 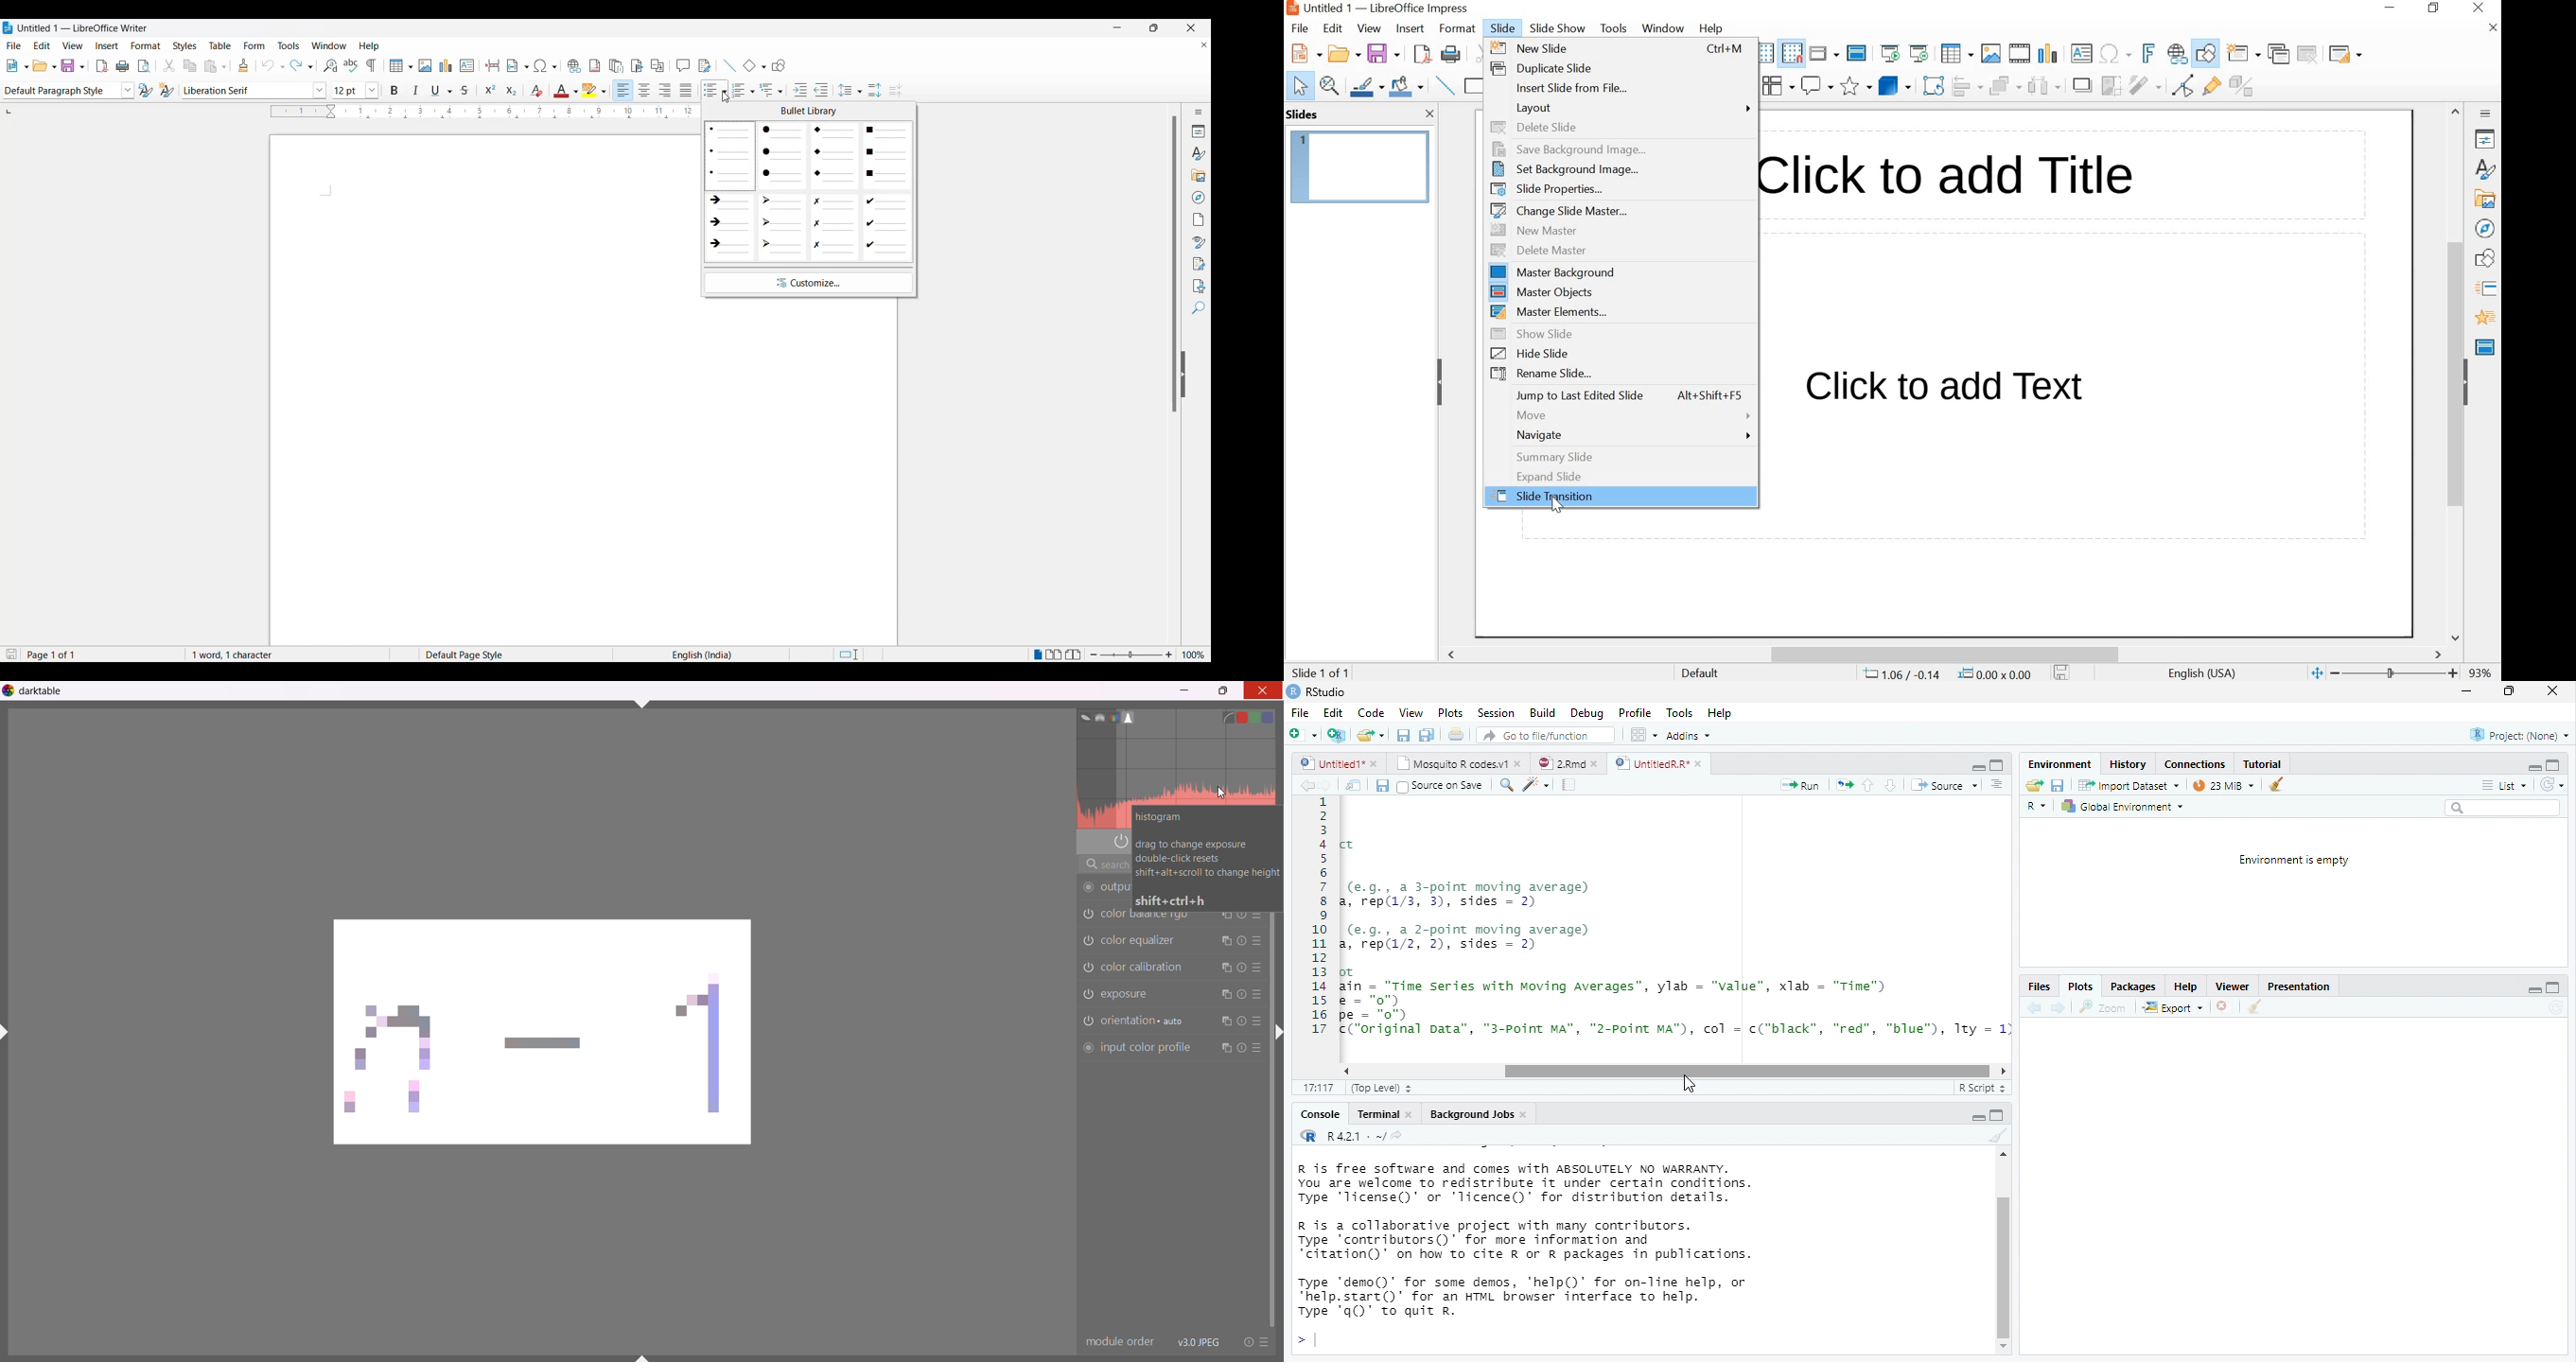 I want to click on Background Jobs, so click(x=1470, y=1114).